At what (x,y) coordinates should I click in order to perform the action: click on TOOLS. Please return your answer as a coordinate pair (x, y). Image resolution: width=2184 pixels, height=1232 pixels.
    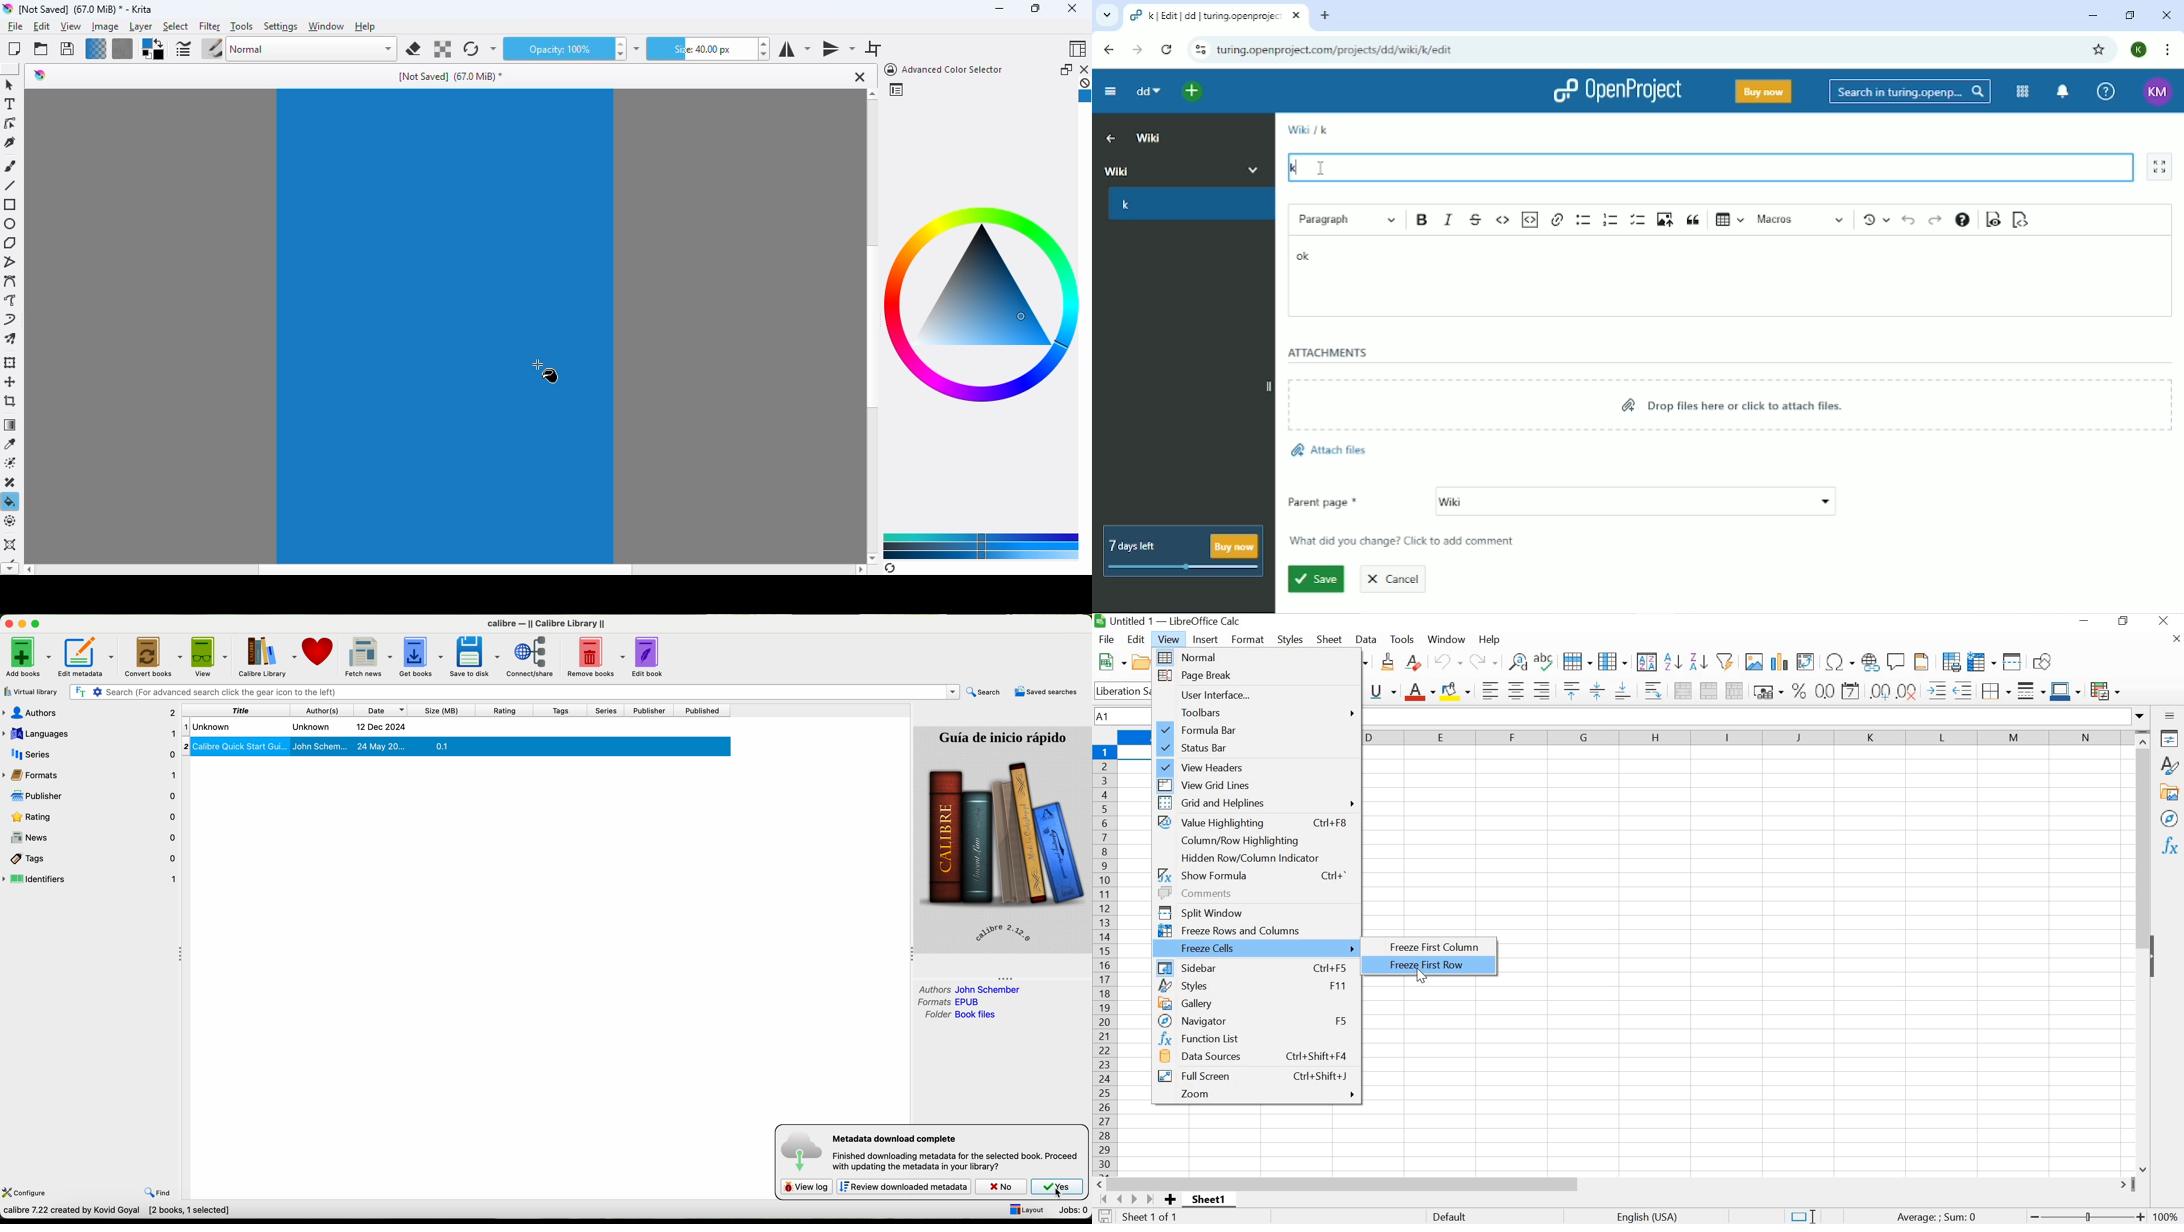
    Looking at the image, I should click on (1402, 638).